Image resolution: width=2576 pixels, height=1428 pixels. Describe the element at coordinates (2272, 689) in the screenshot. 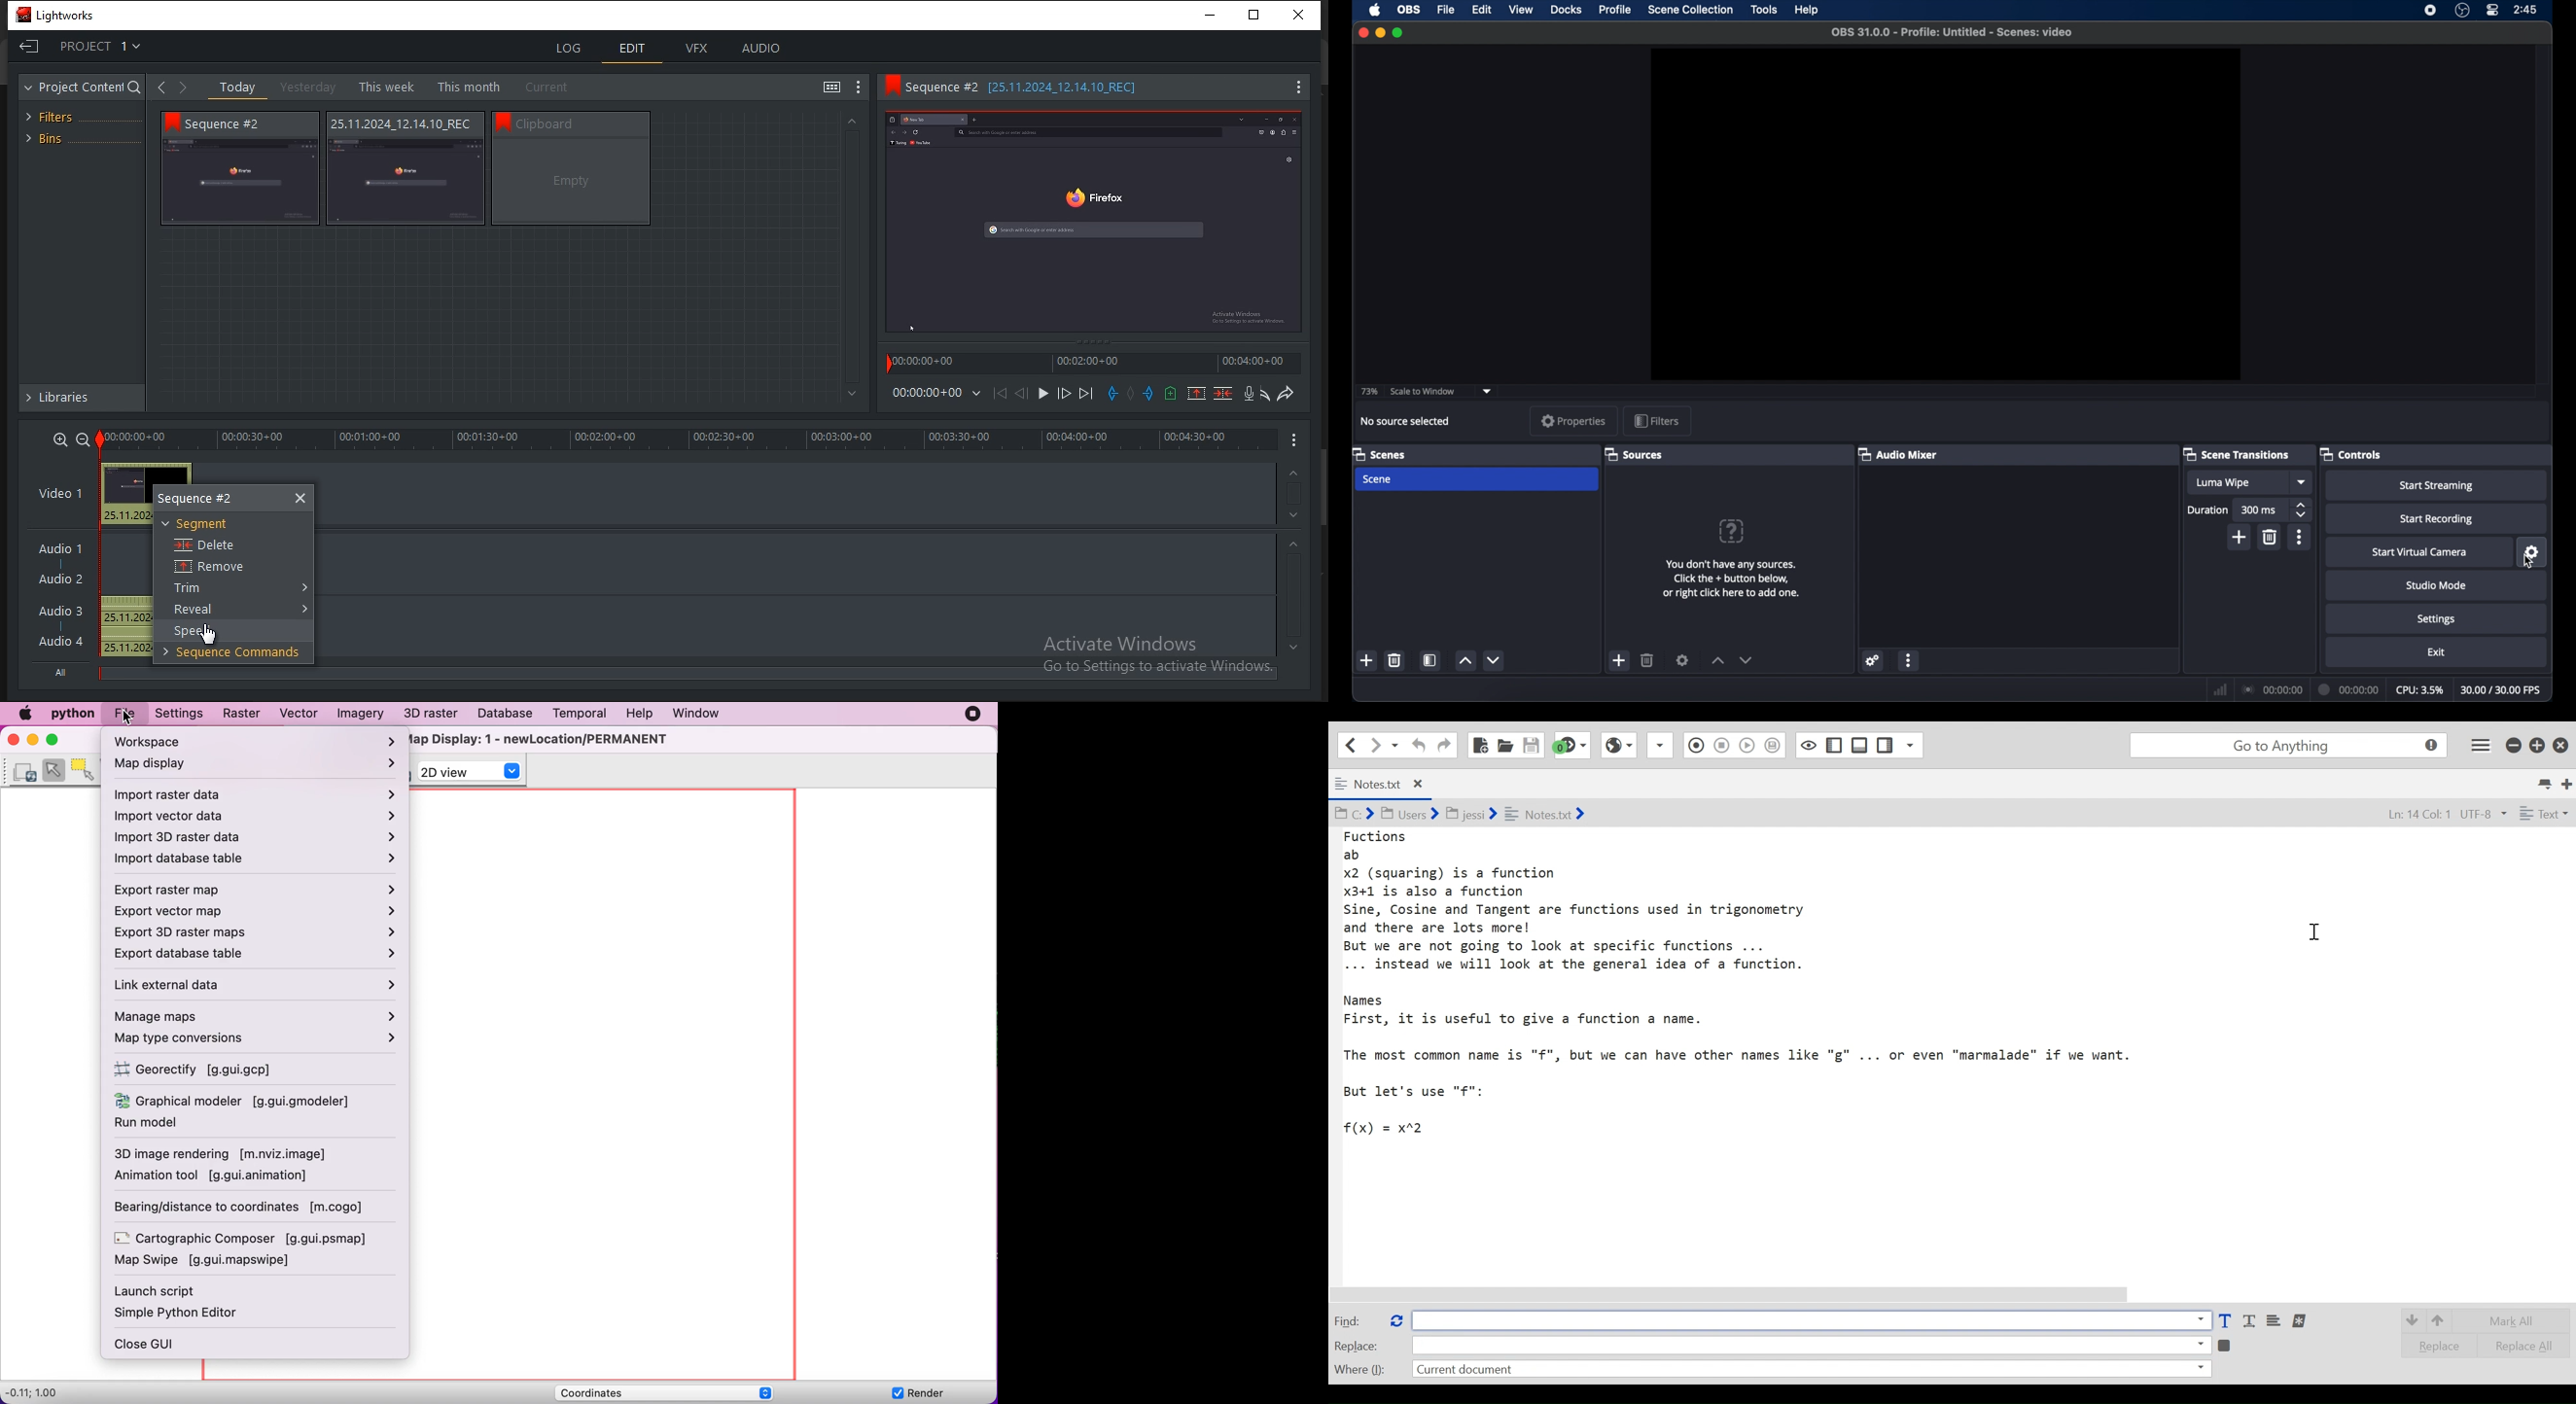

I see `connection` at that location.